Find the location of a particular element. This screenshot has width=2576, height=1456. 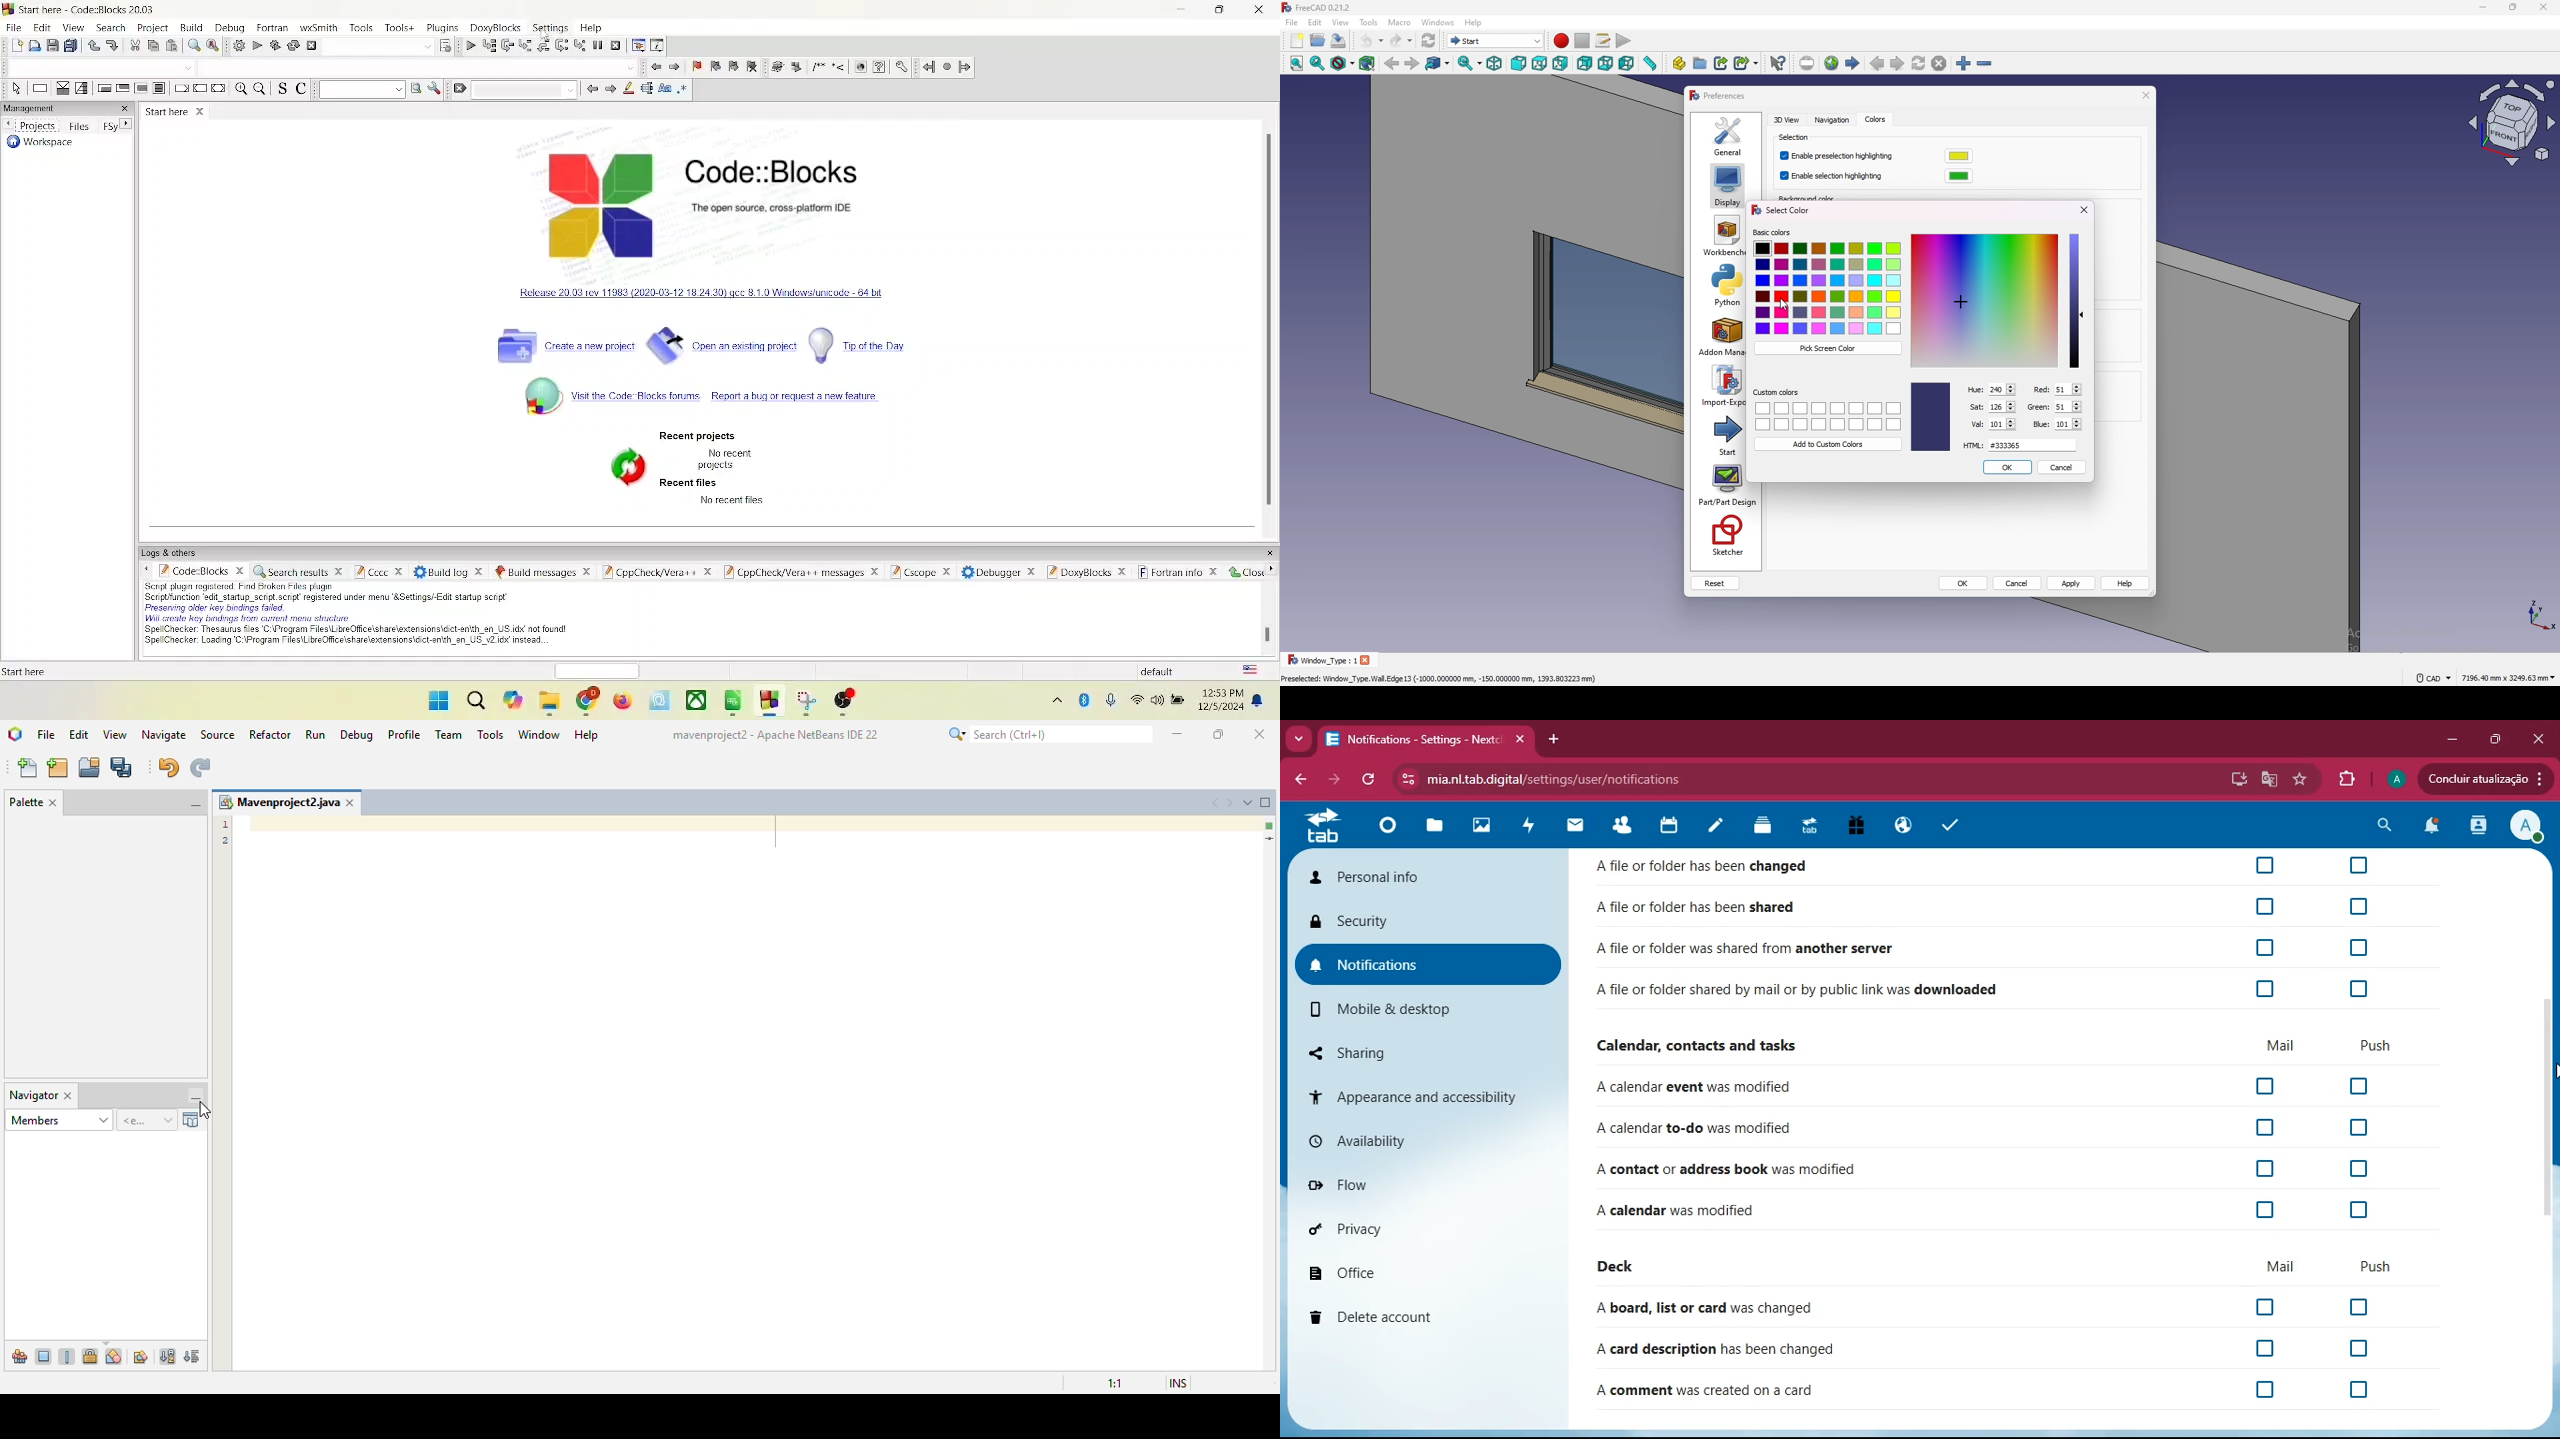

Blue: is located at coordinates (2040, 425).